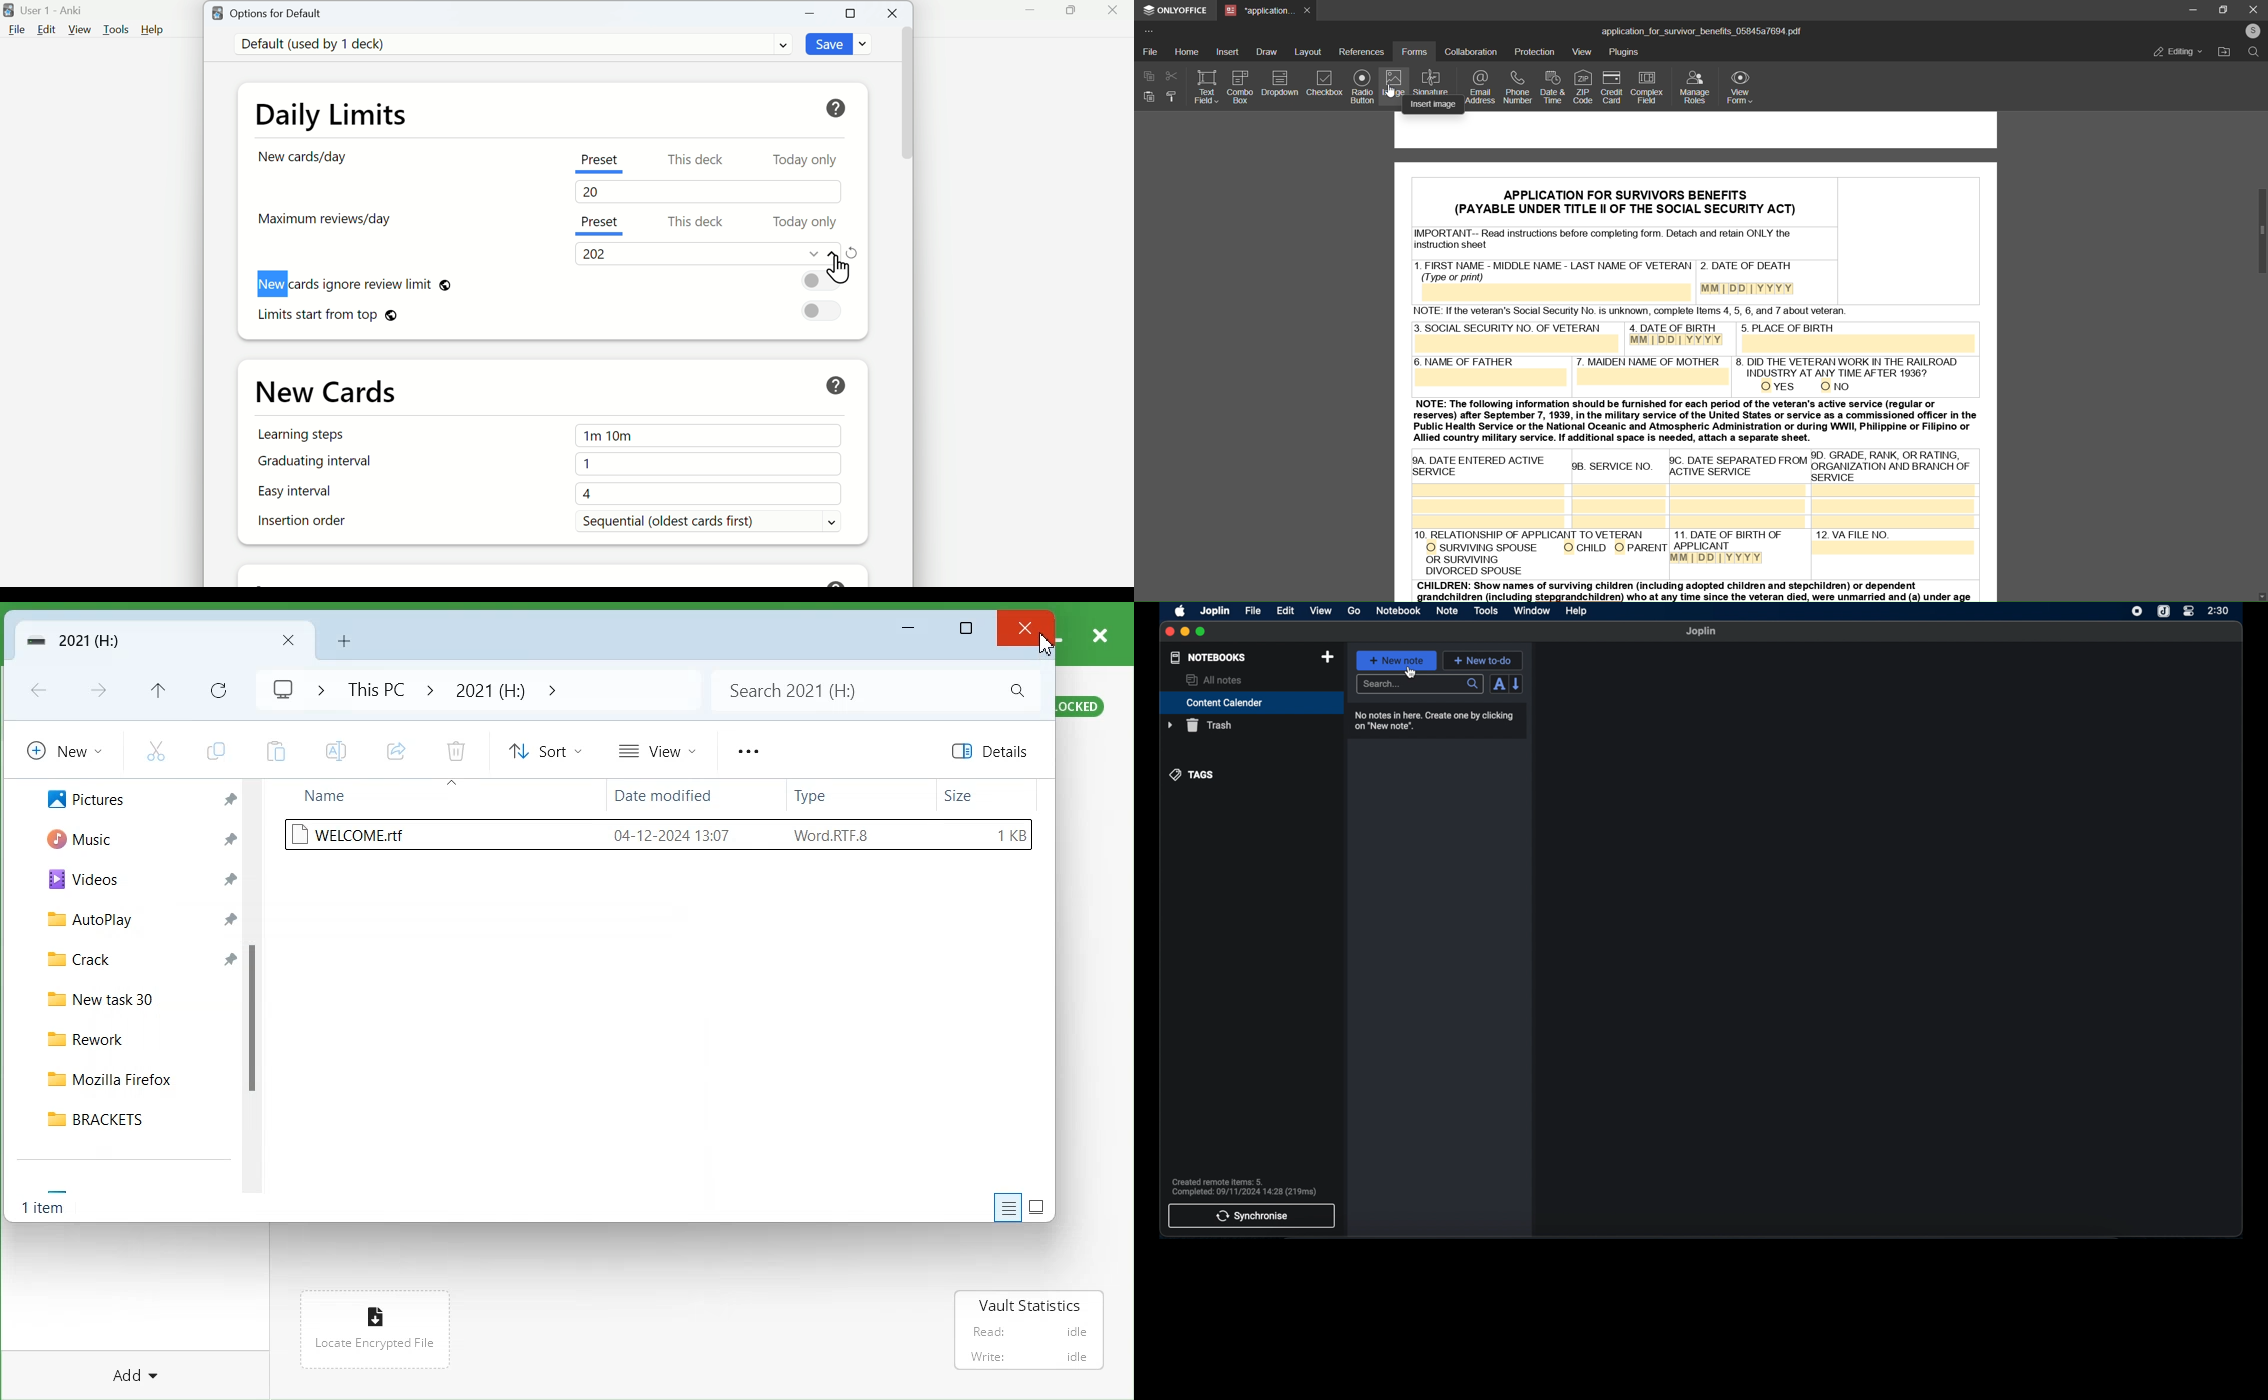 The image size is (2268, 1400). Describe the element at coordinates (1148, 97) in the screenshot. I see `paste` at that location.